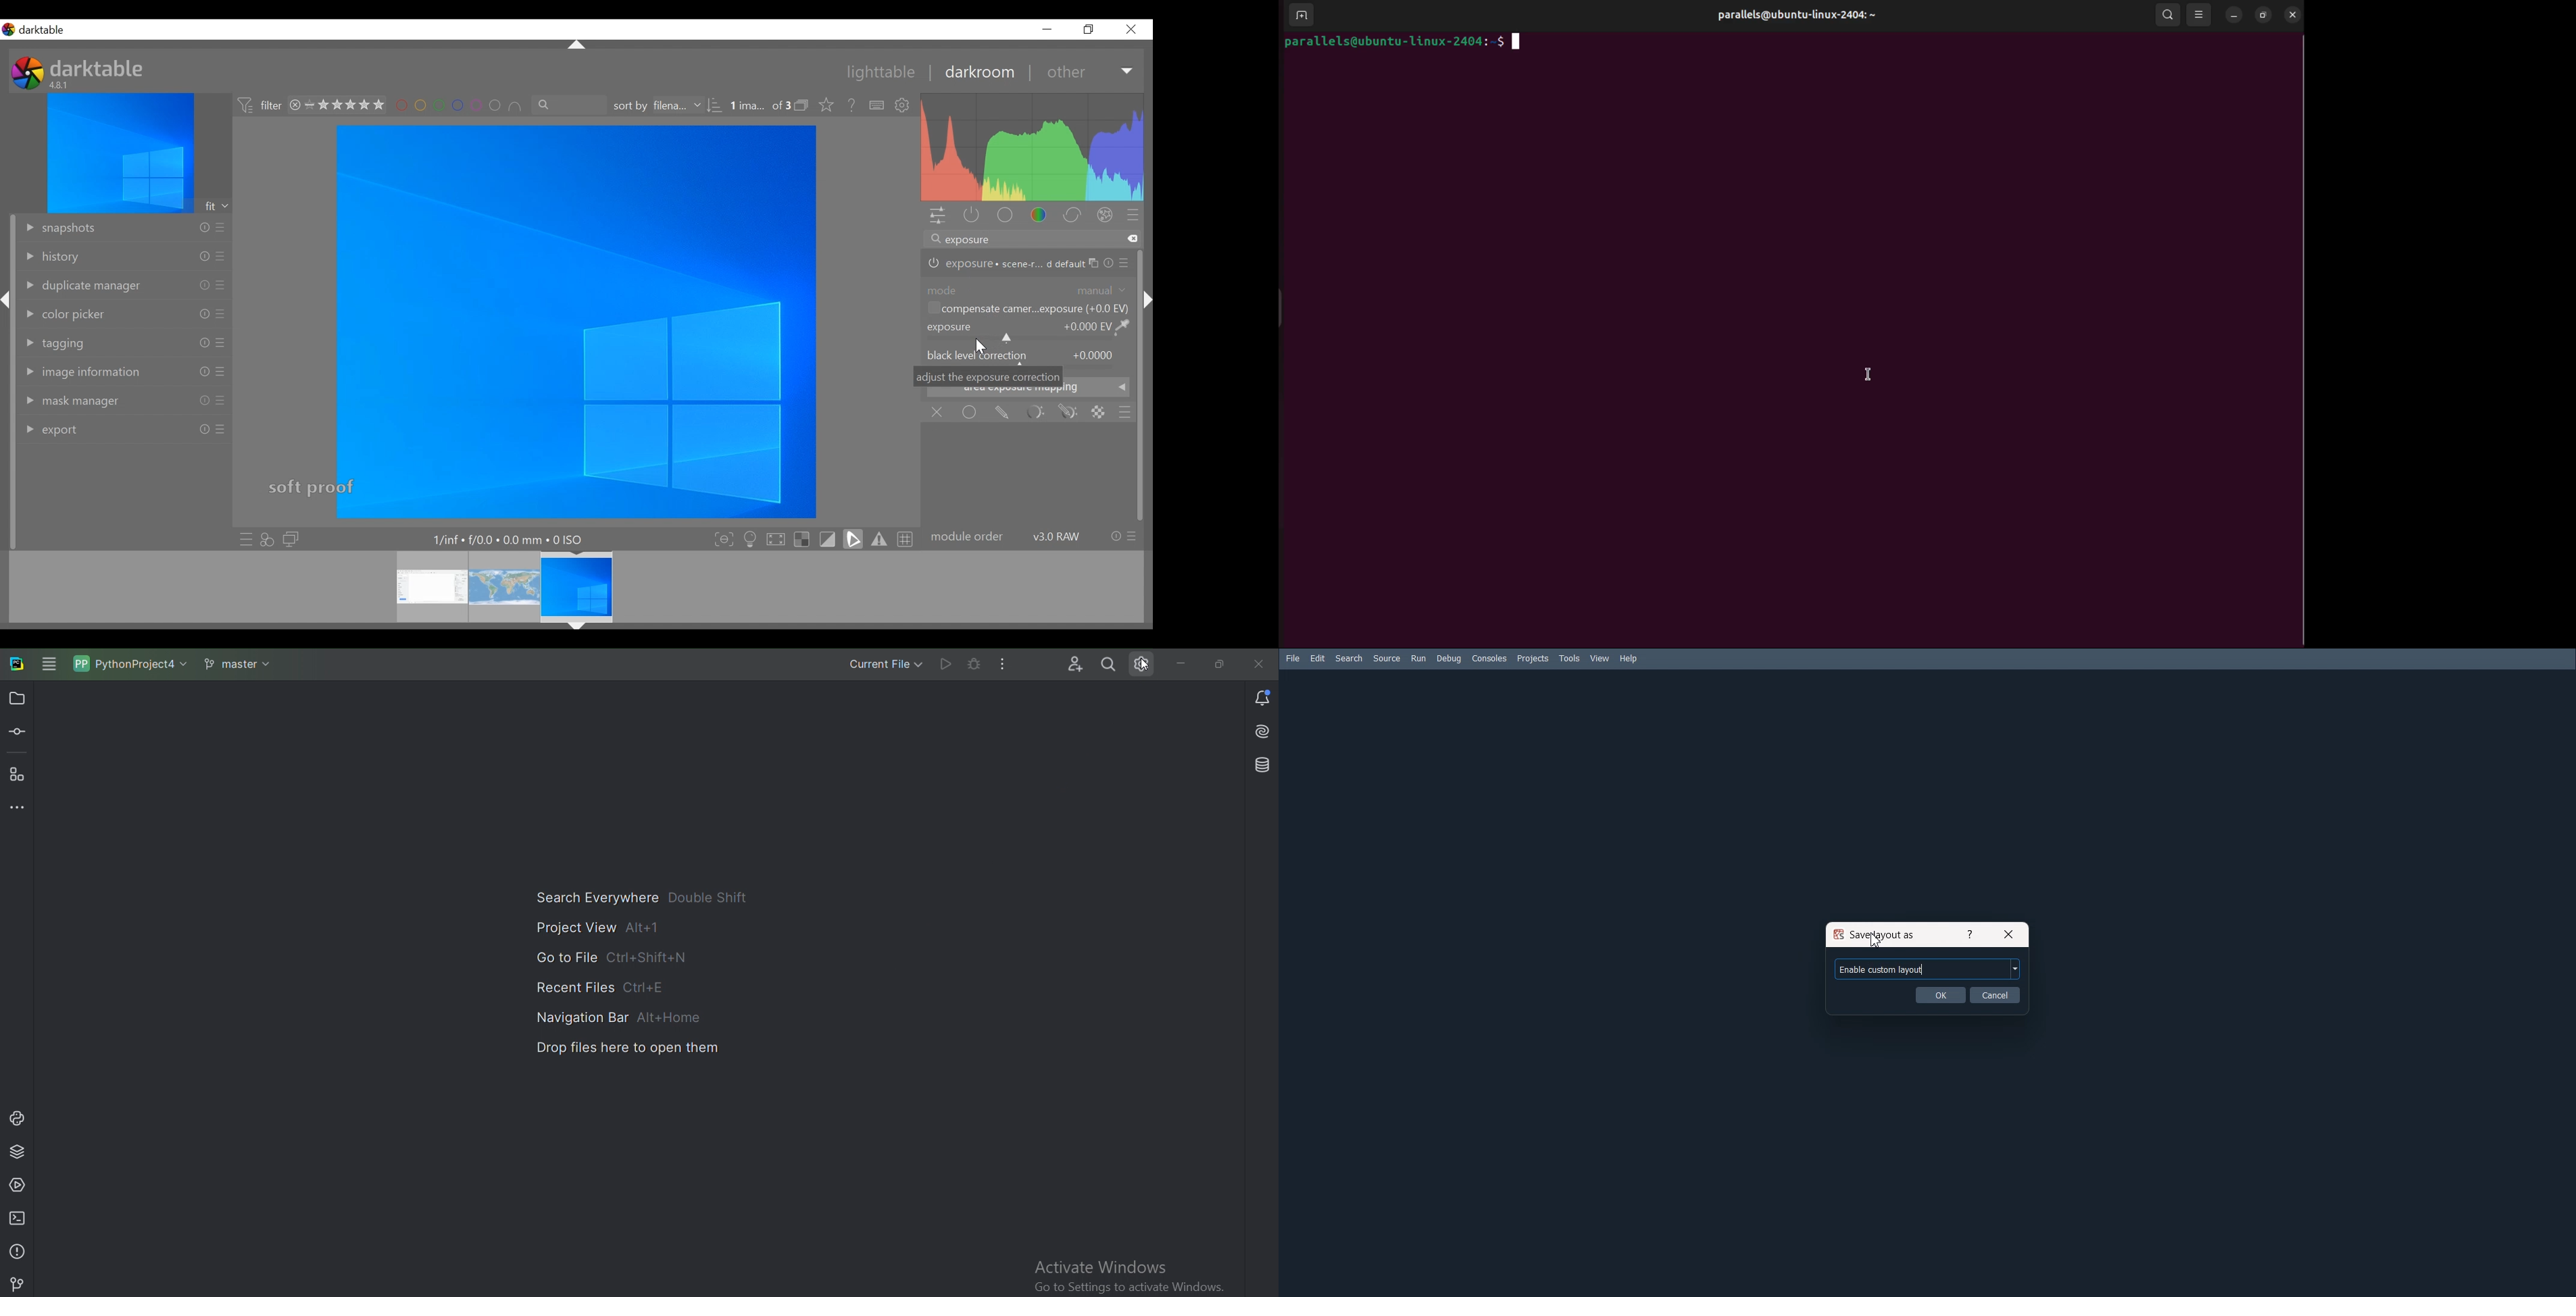  What do you see at coordinates (1145, 299) in the screenshot?
I see `Collapse ` at bounding box center [1145, 299].